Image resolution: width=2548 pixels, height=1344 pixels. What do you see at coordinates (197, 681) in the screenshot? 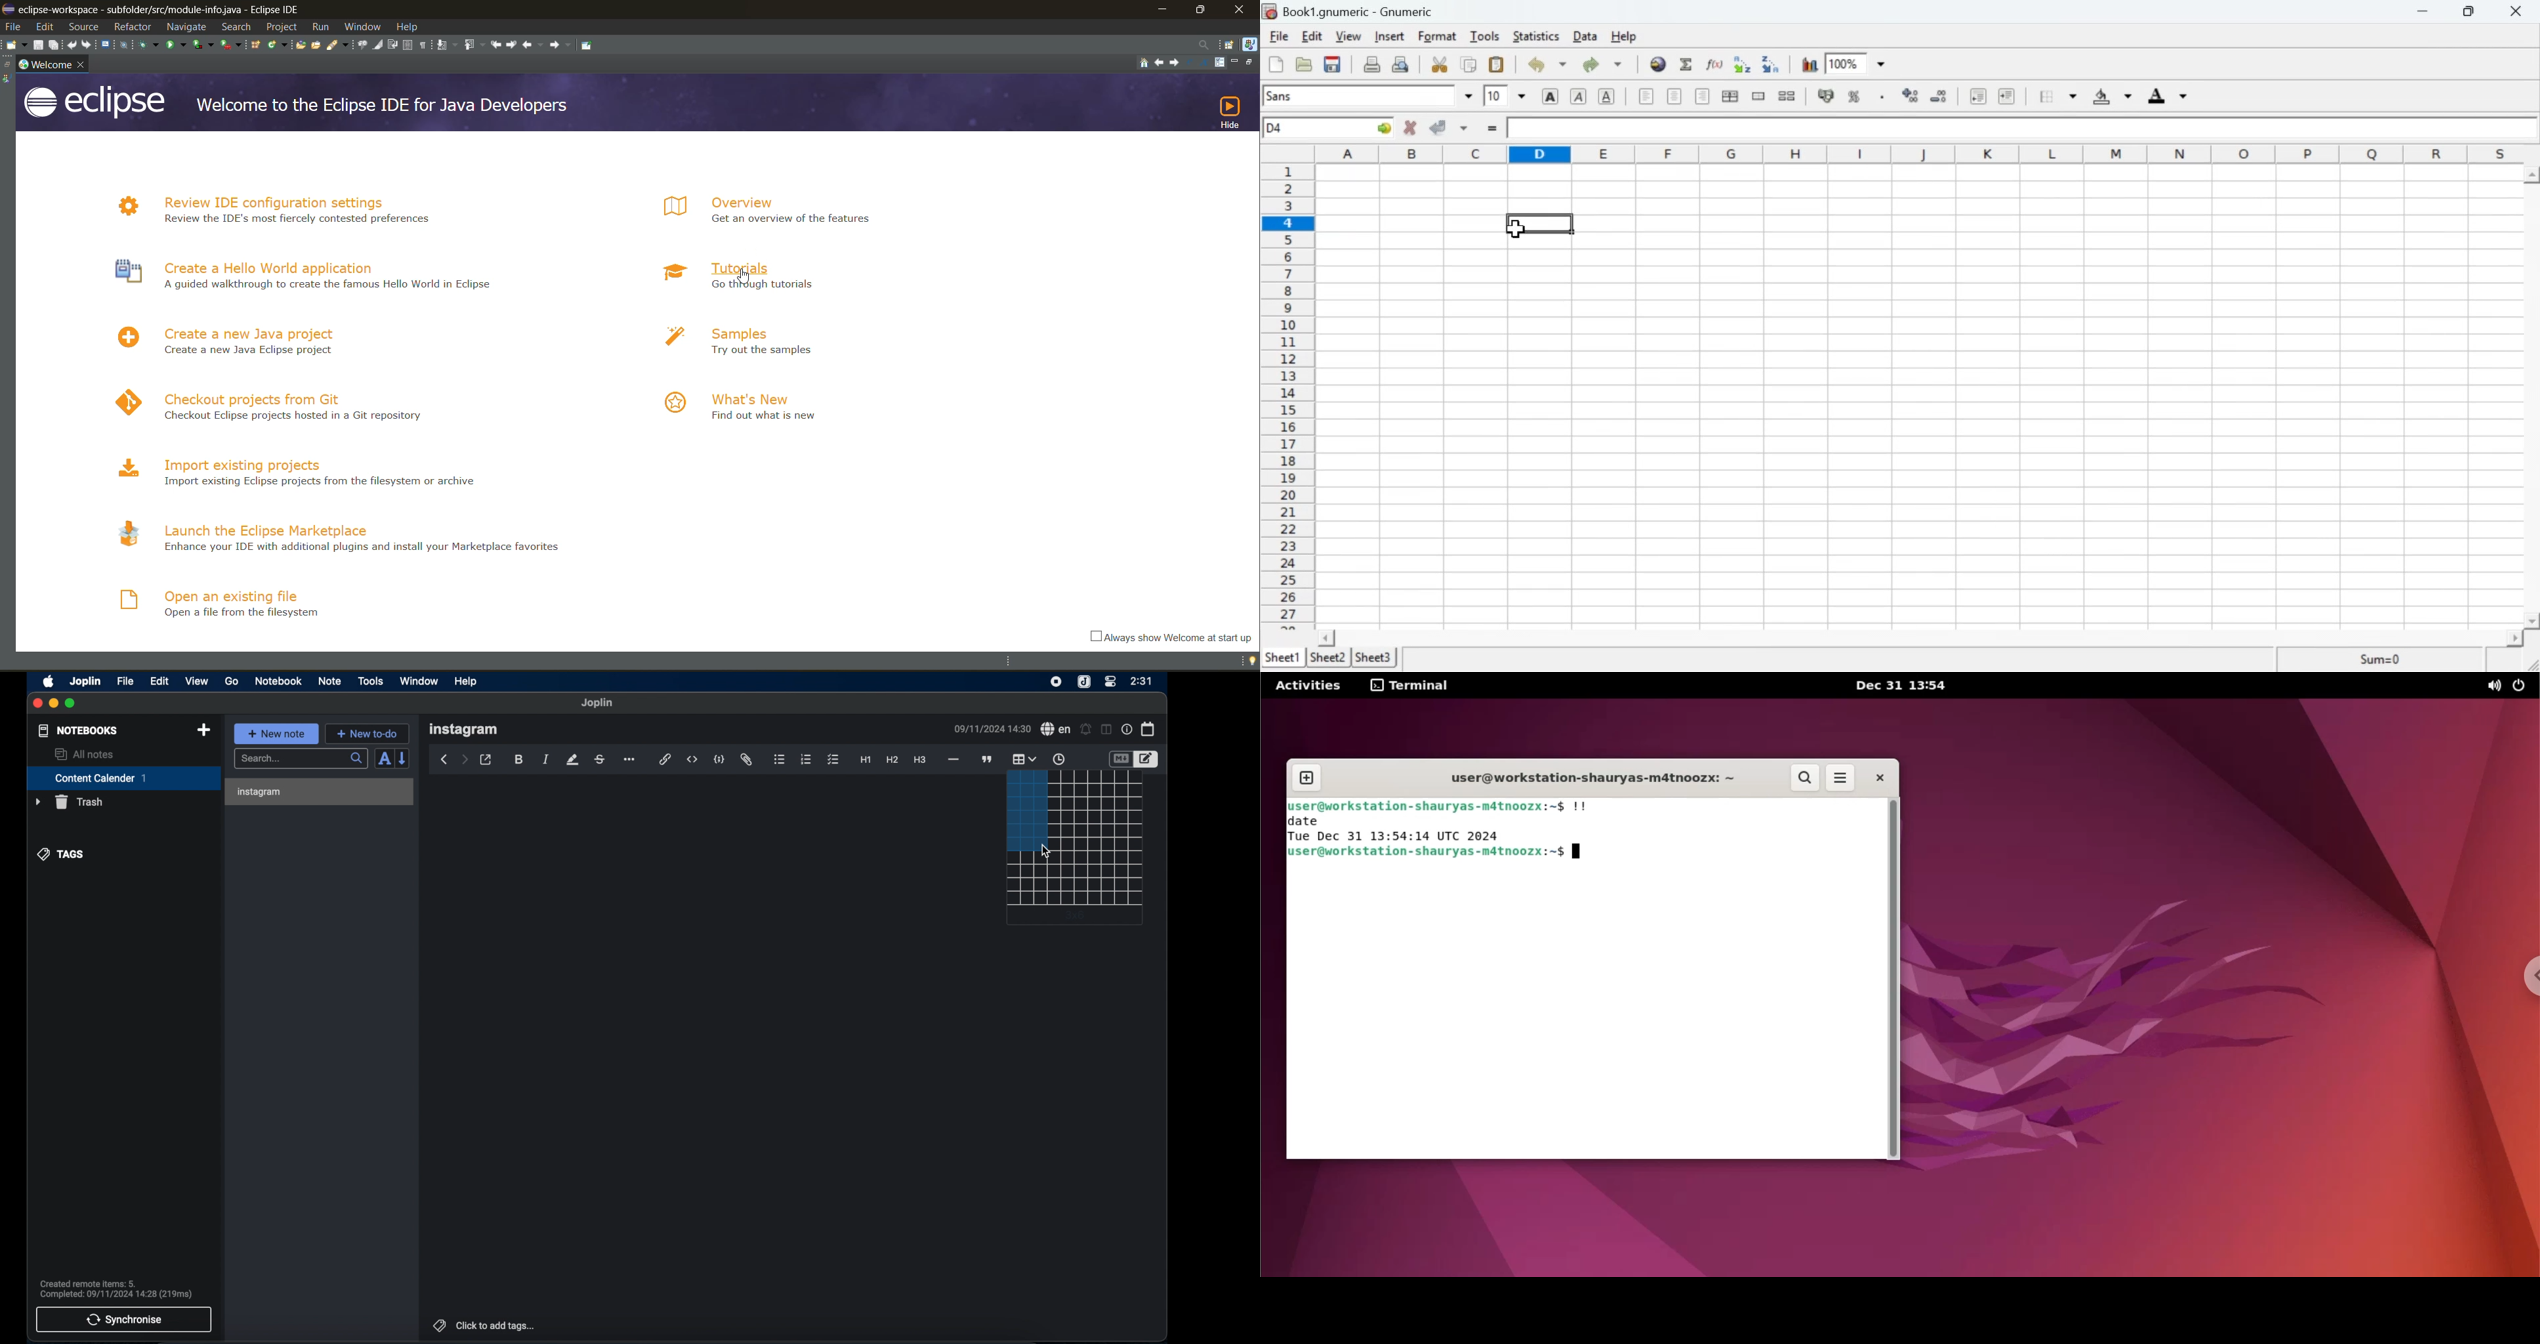
I see `view` at bounding box center [197, 681].